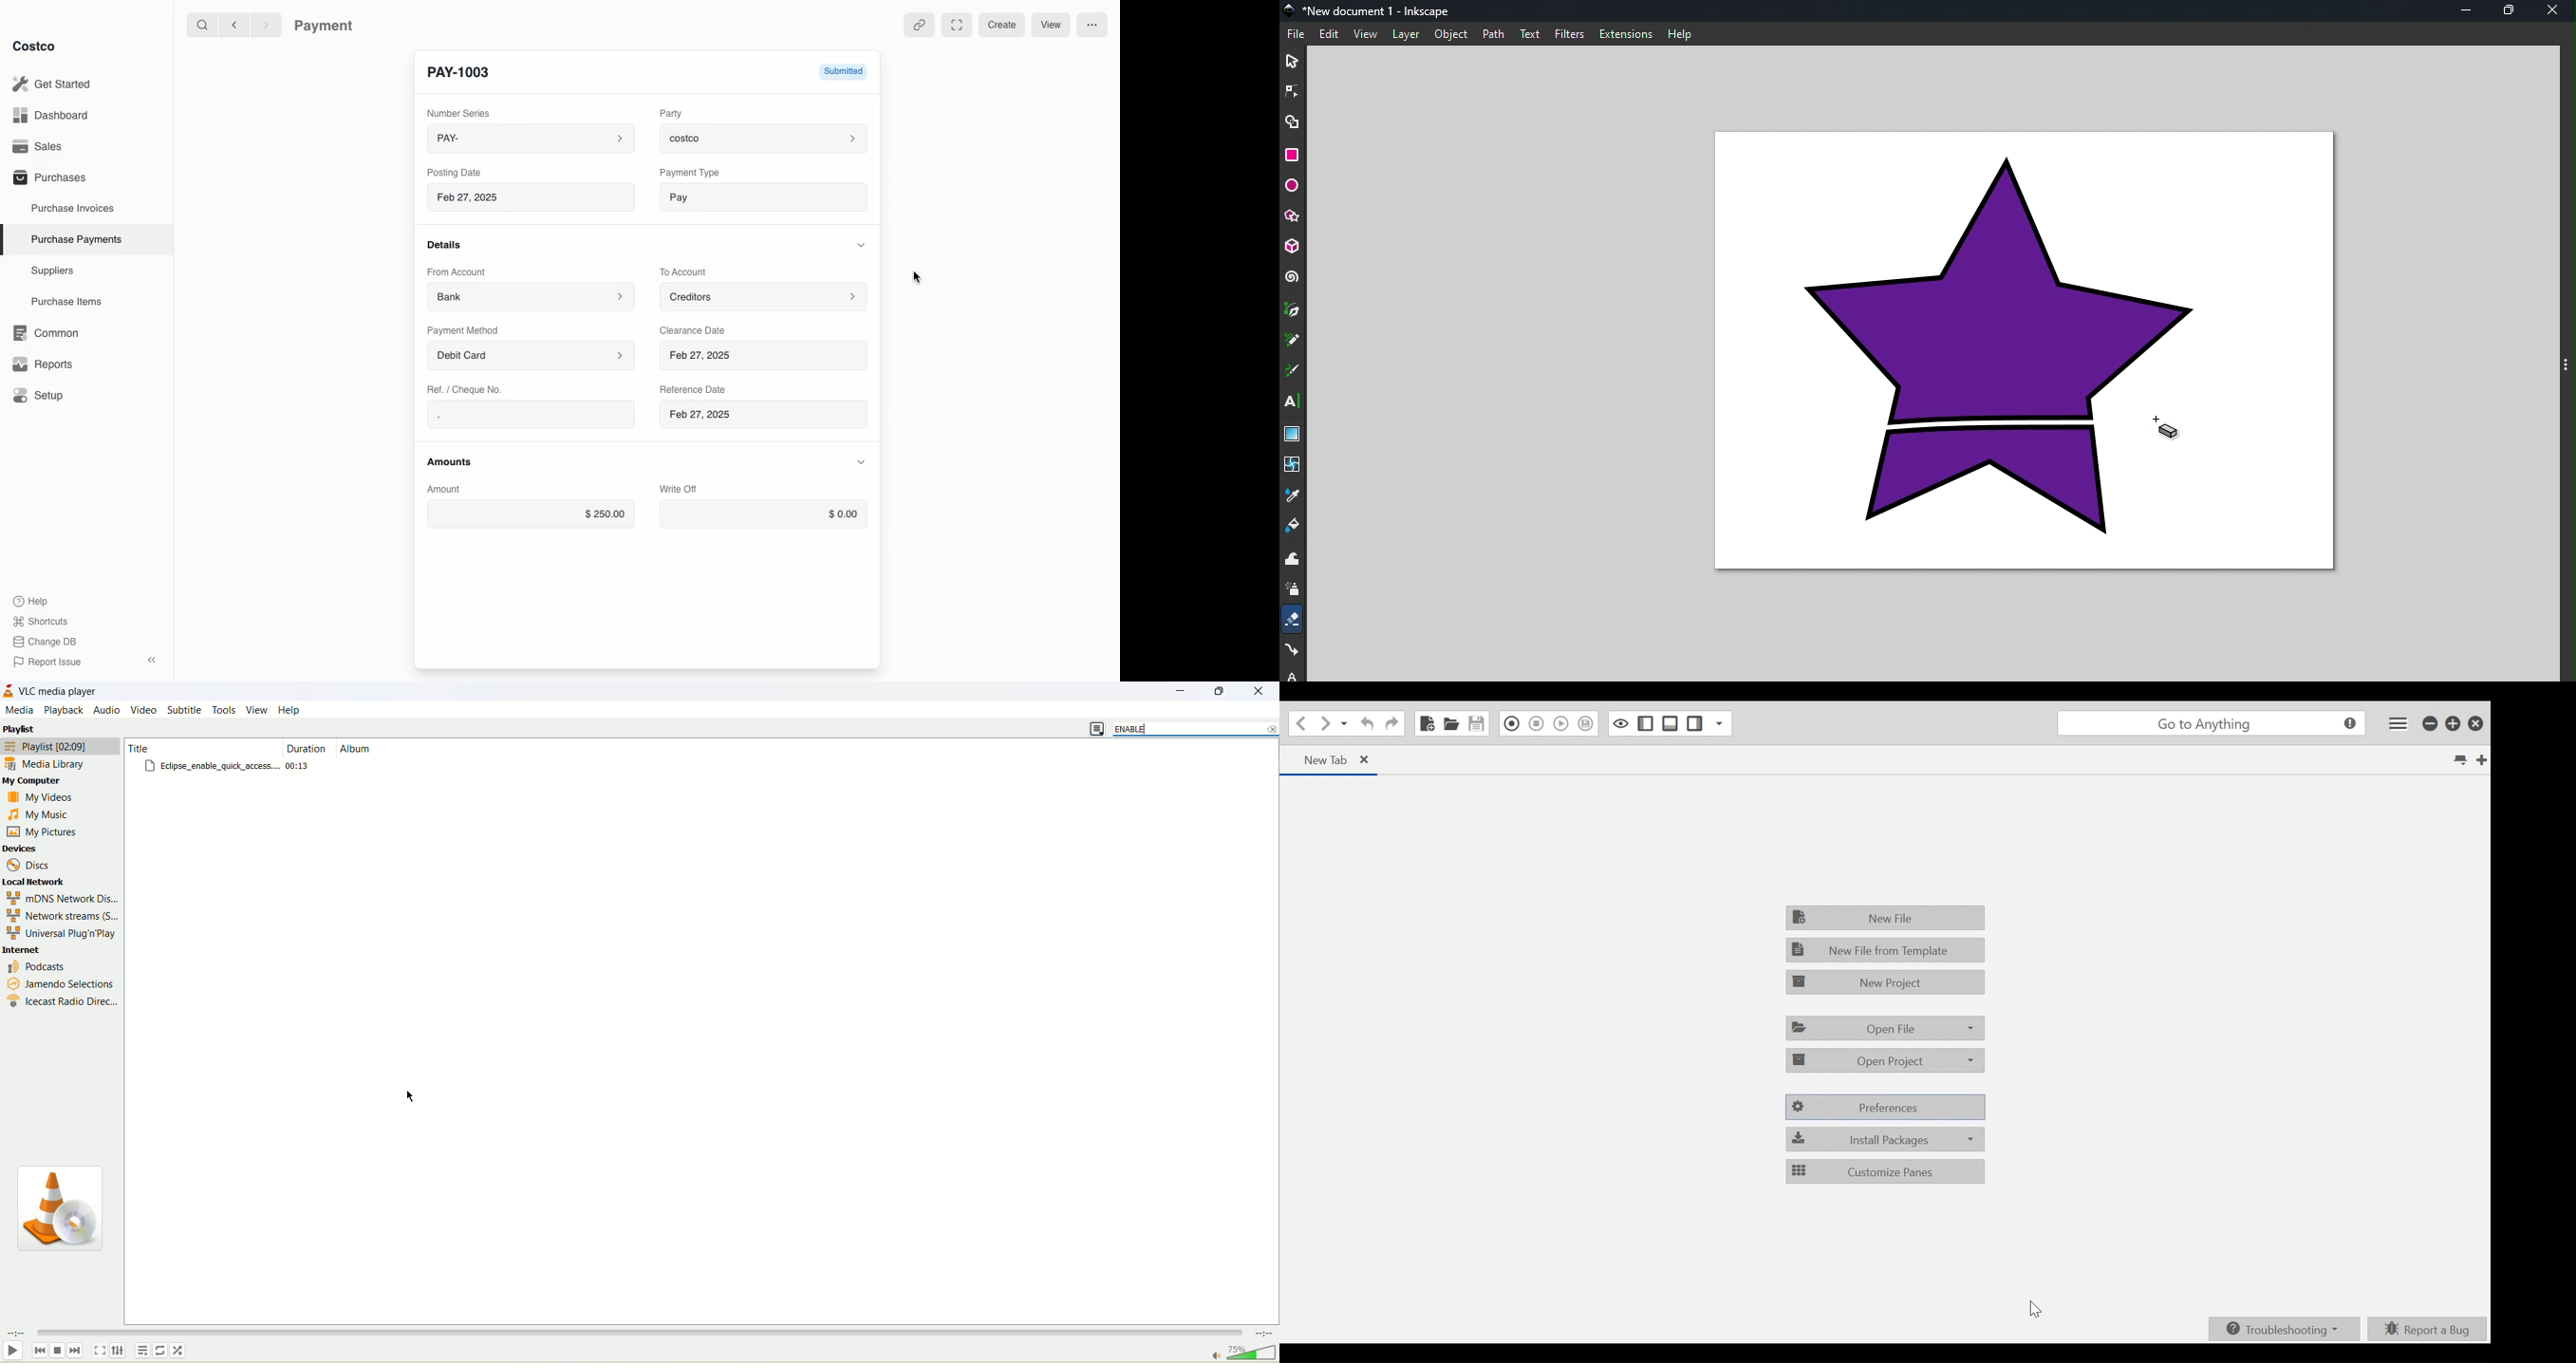 Image resolution: width=2576 pixels, height=1372 pixels. What do you see at coordinates (61, 914) in the screenshot?
I see `network streams` at bounding box center [61, 914].